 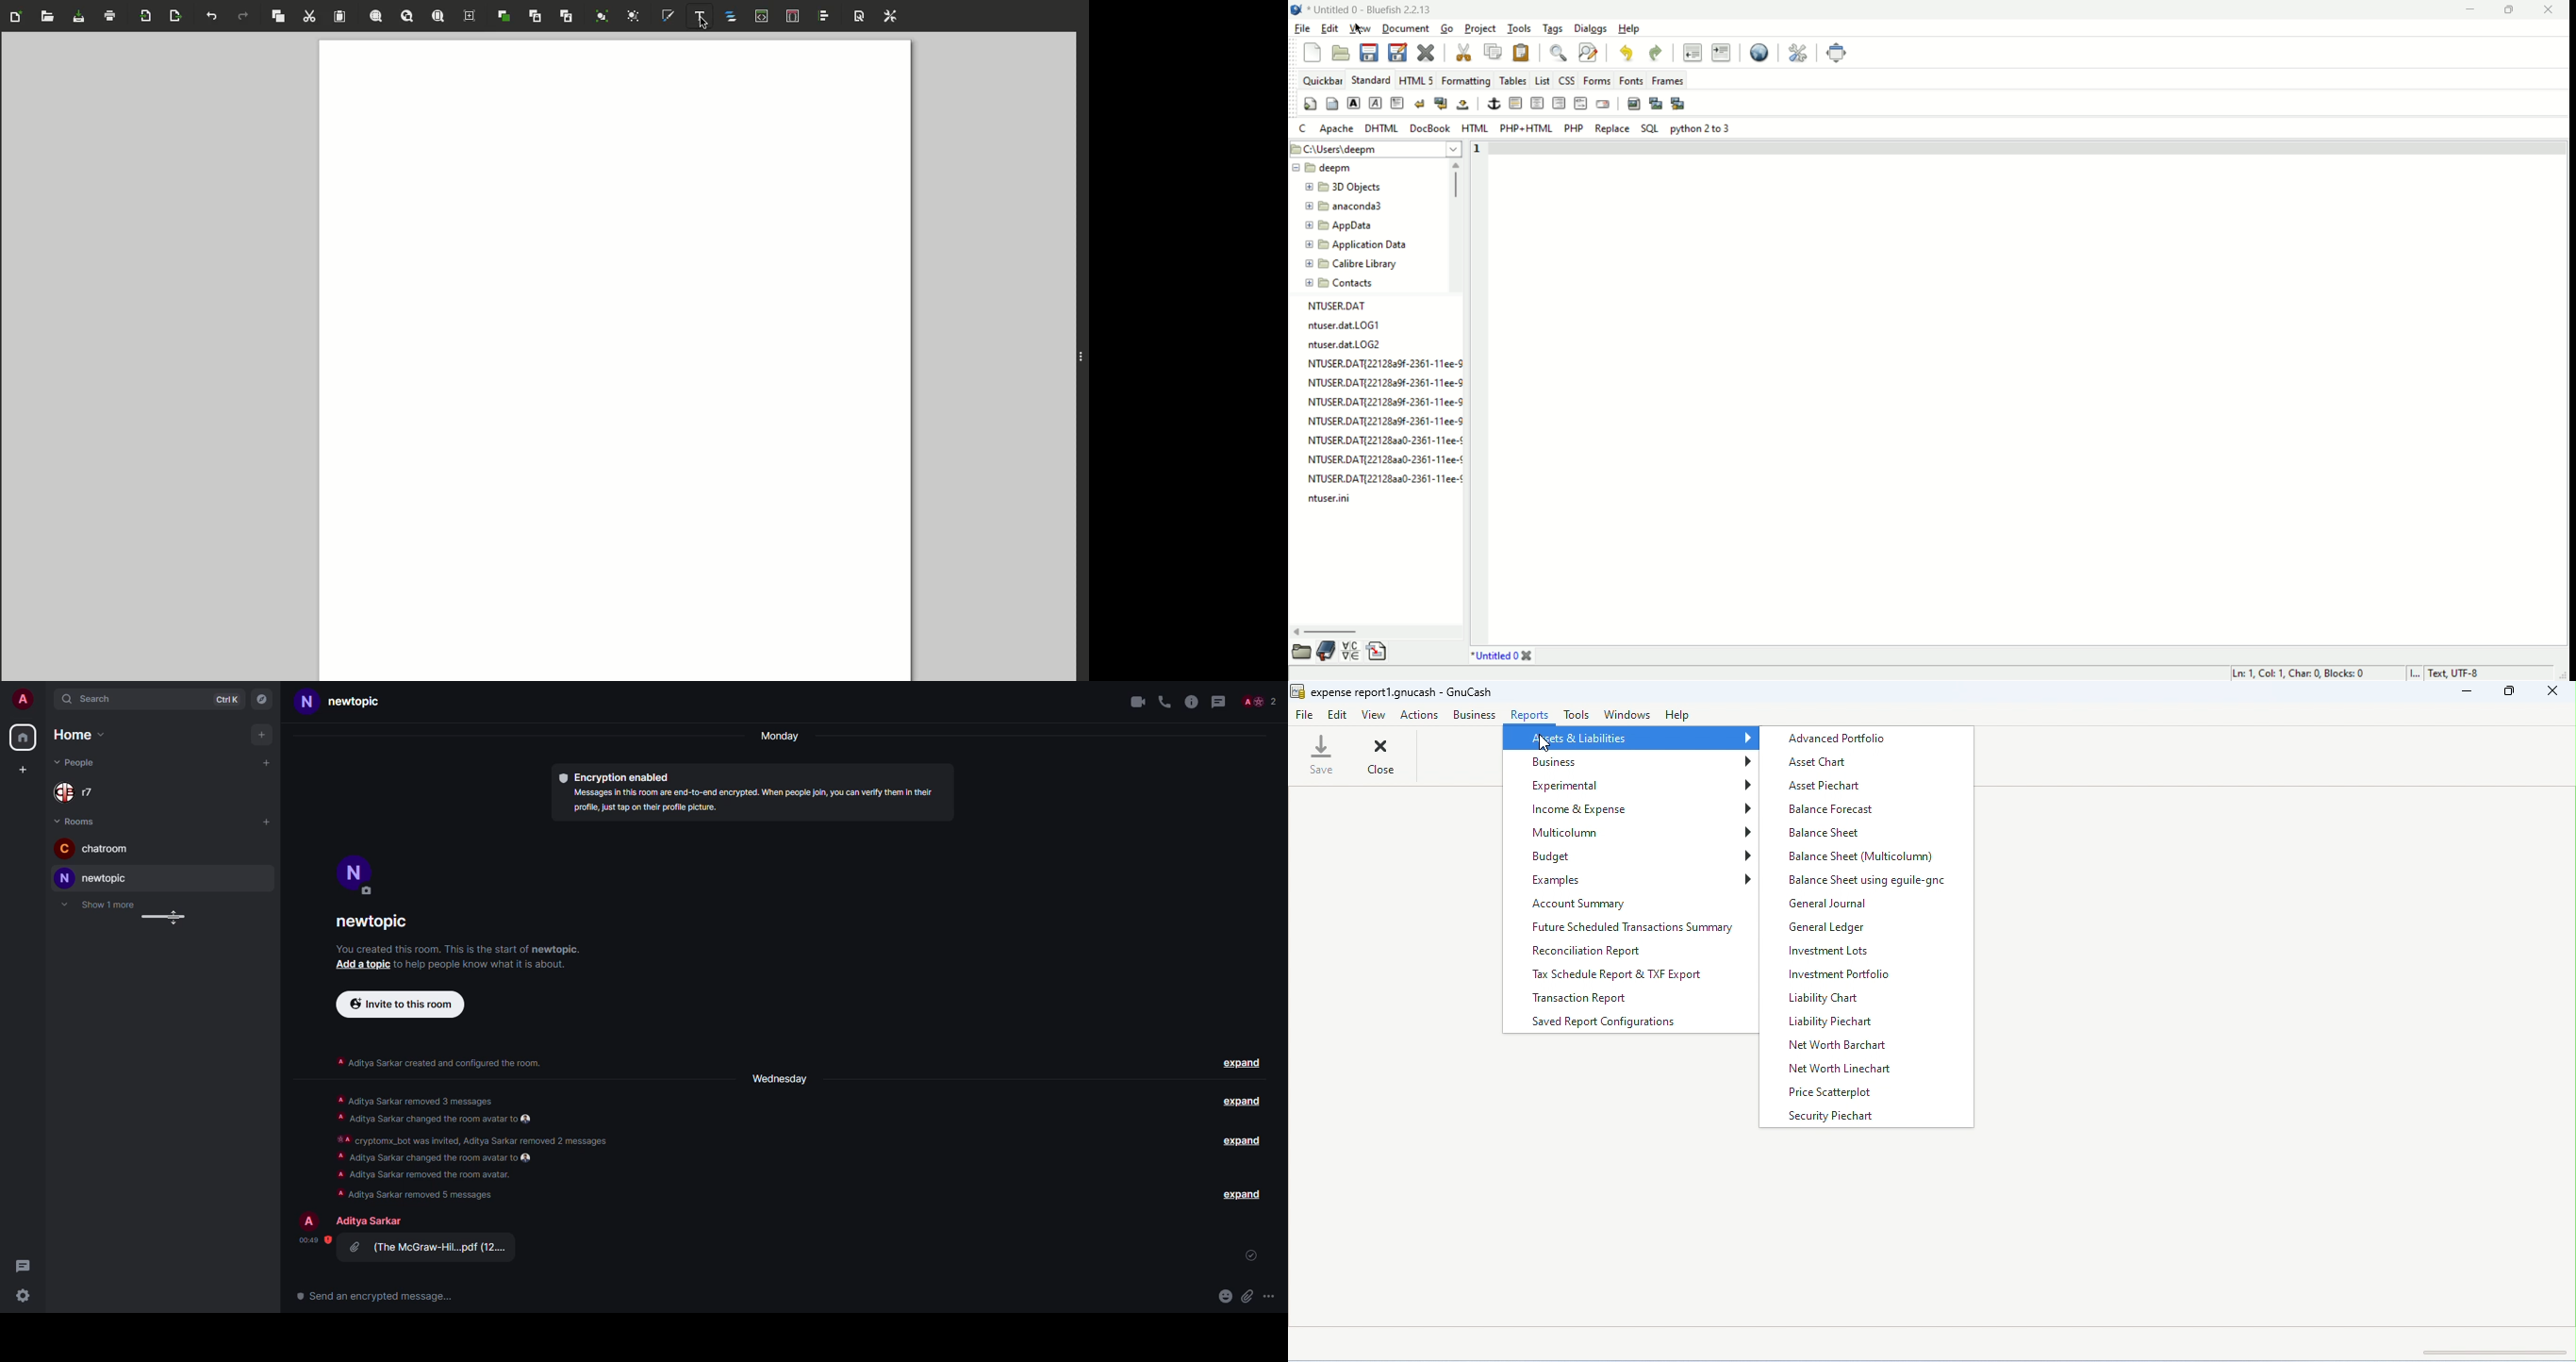 I want to click on edit, so click(x=1330, y=27).